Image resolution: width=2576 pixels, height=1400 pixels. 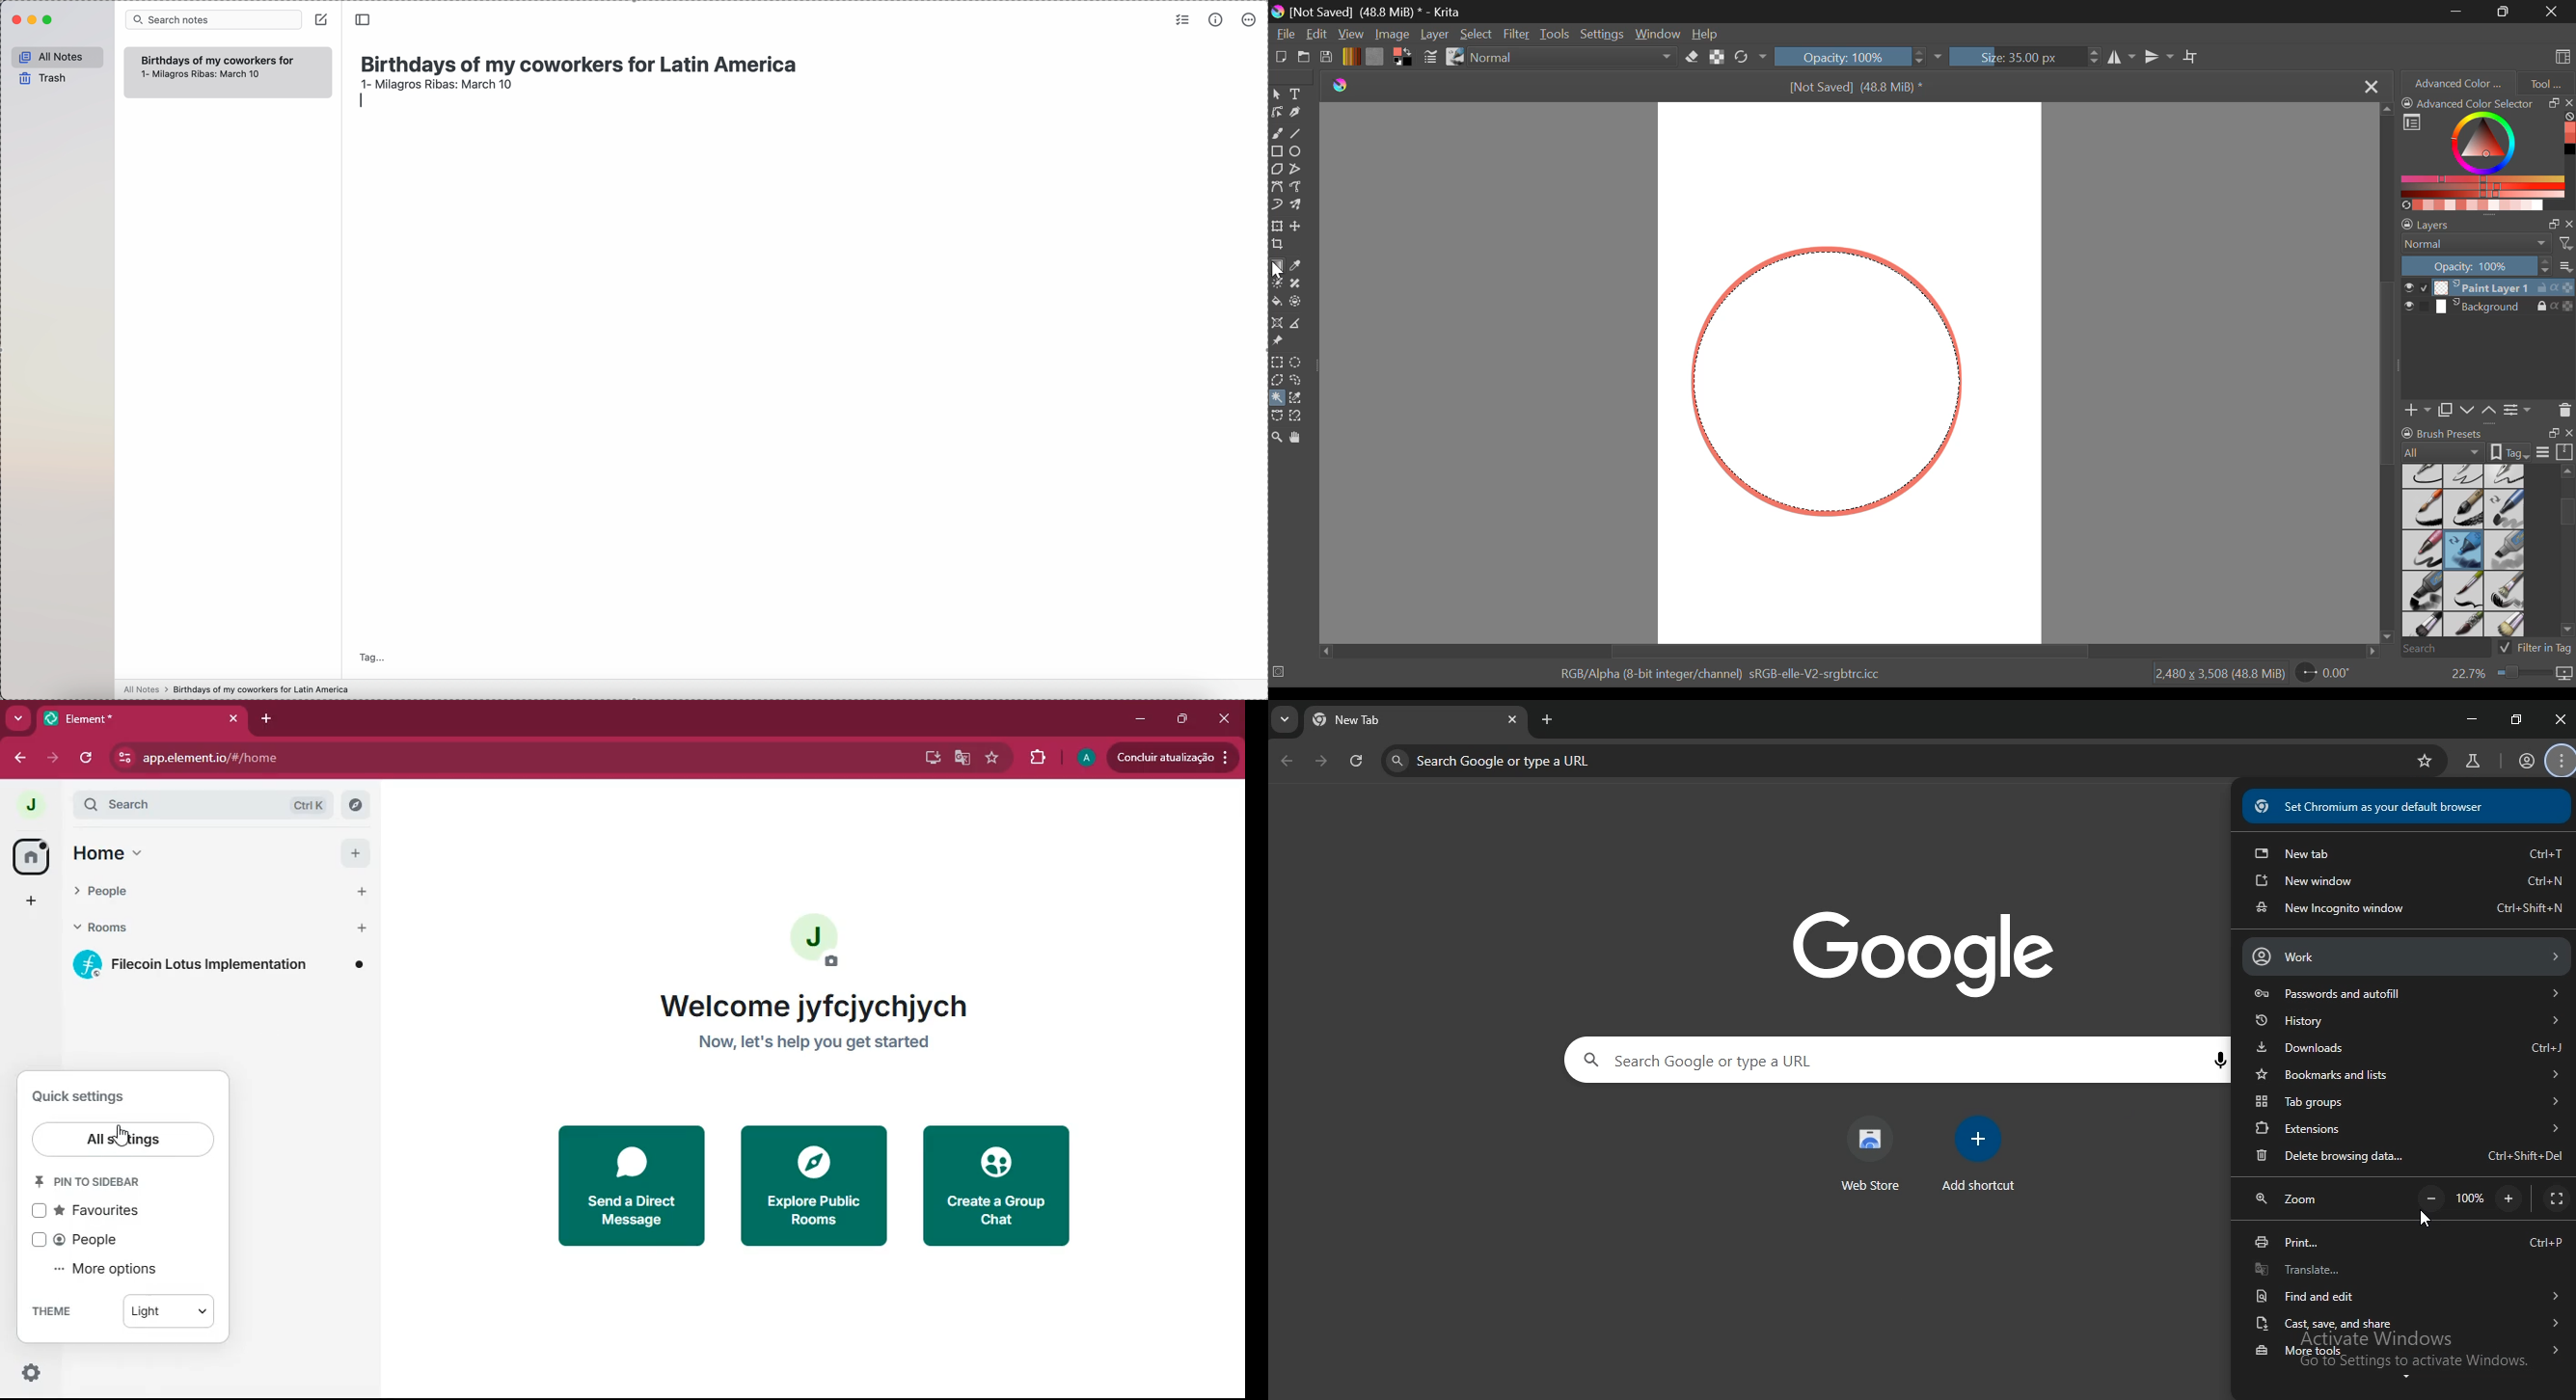 I want to click on Gradient, so click(x=1351, y=57).